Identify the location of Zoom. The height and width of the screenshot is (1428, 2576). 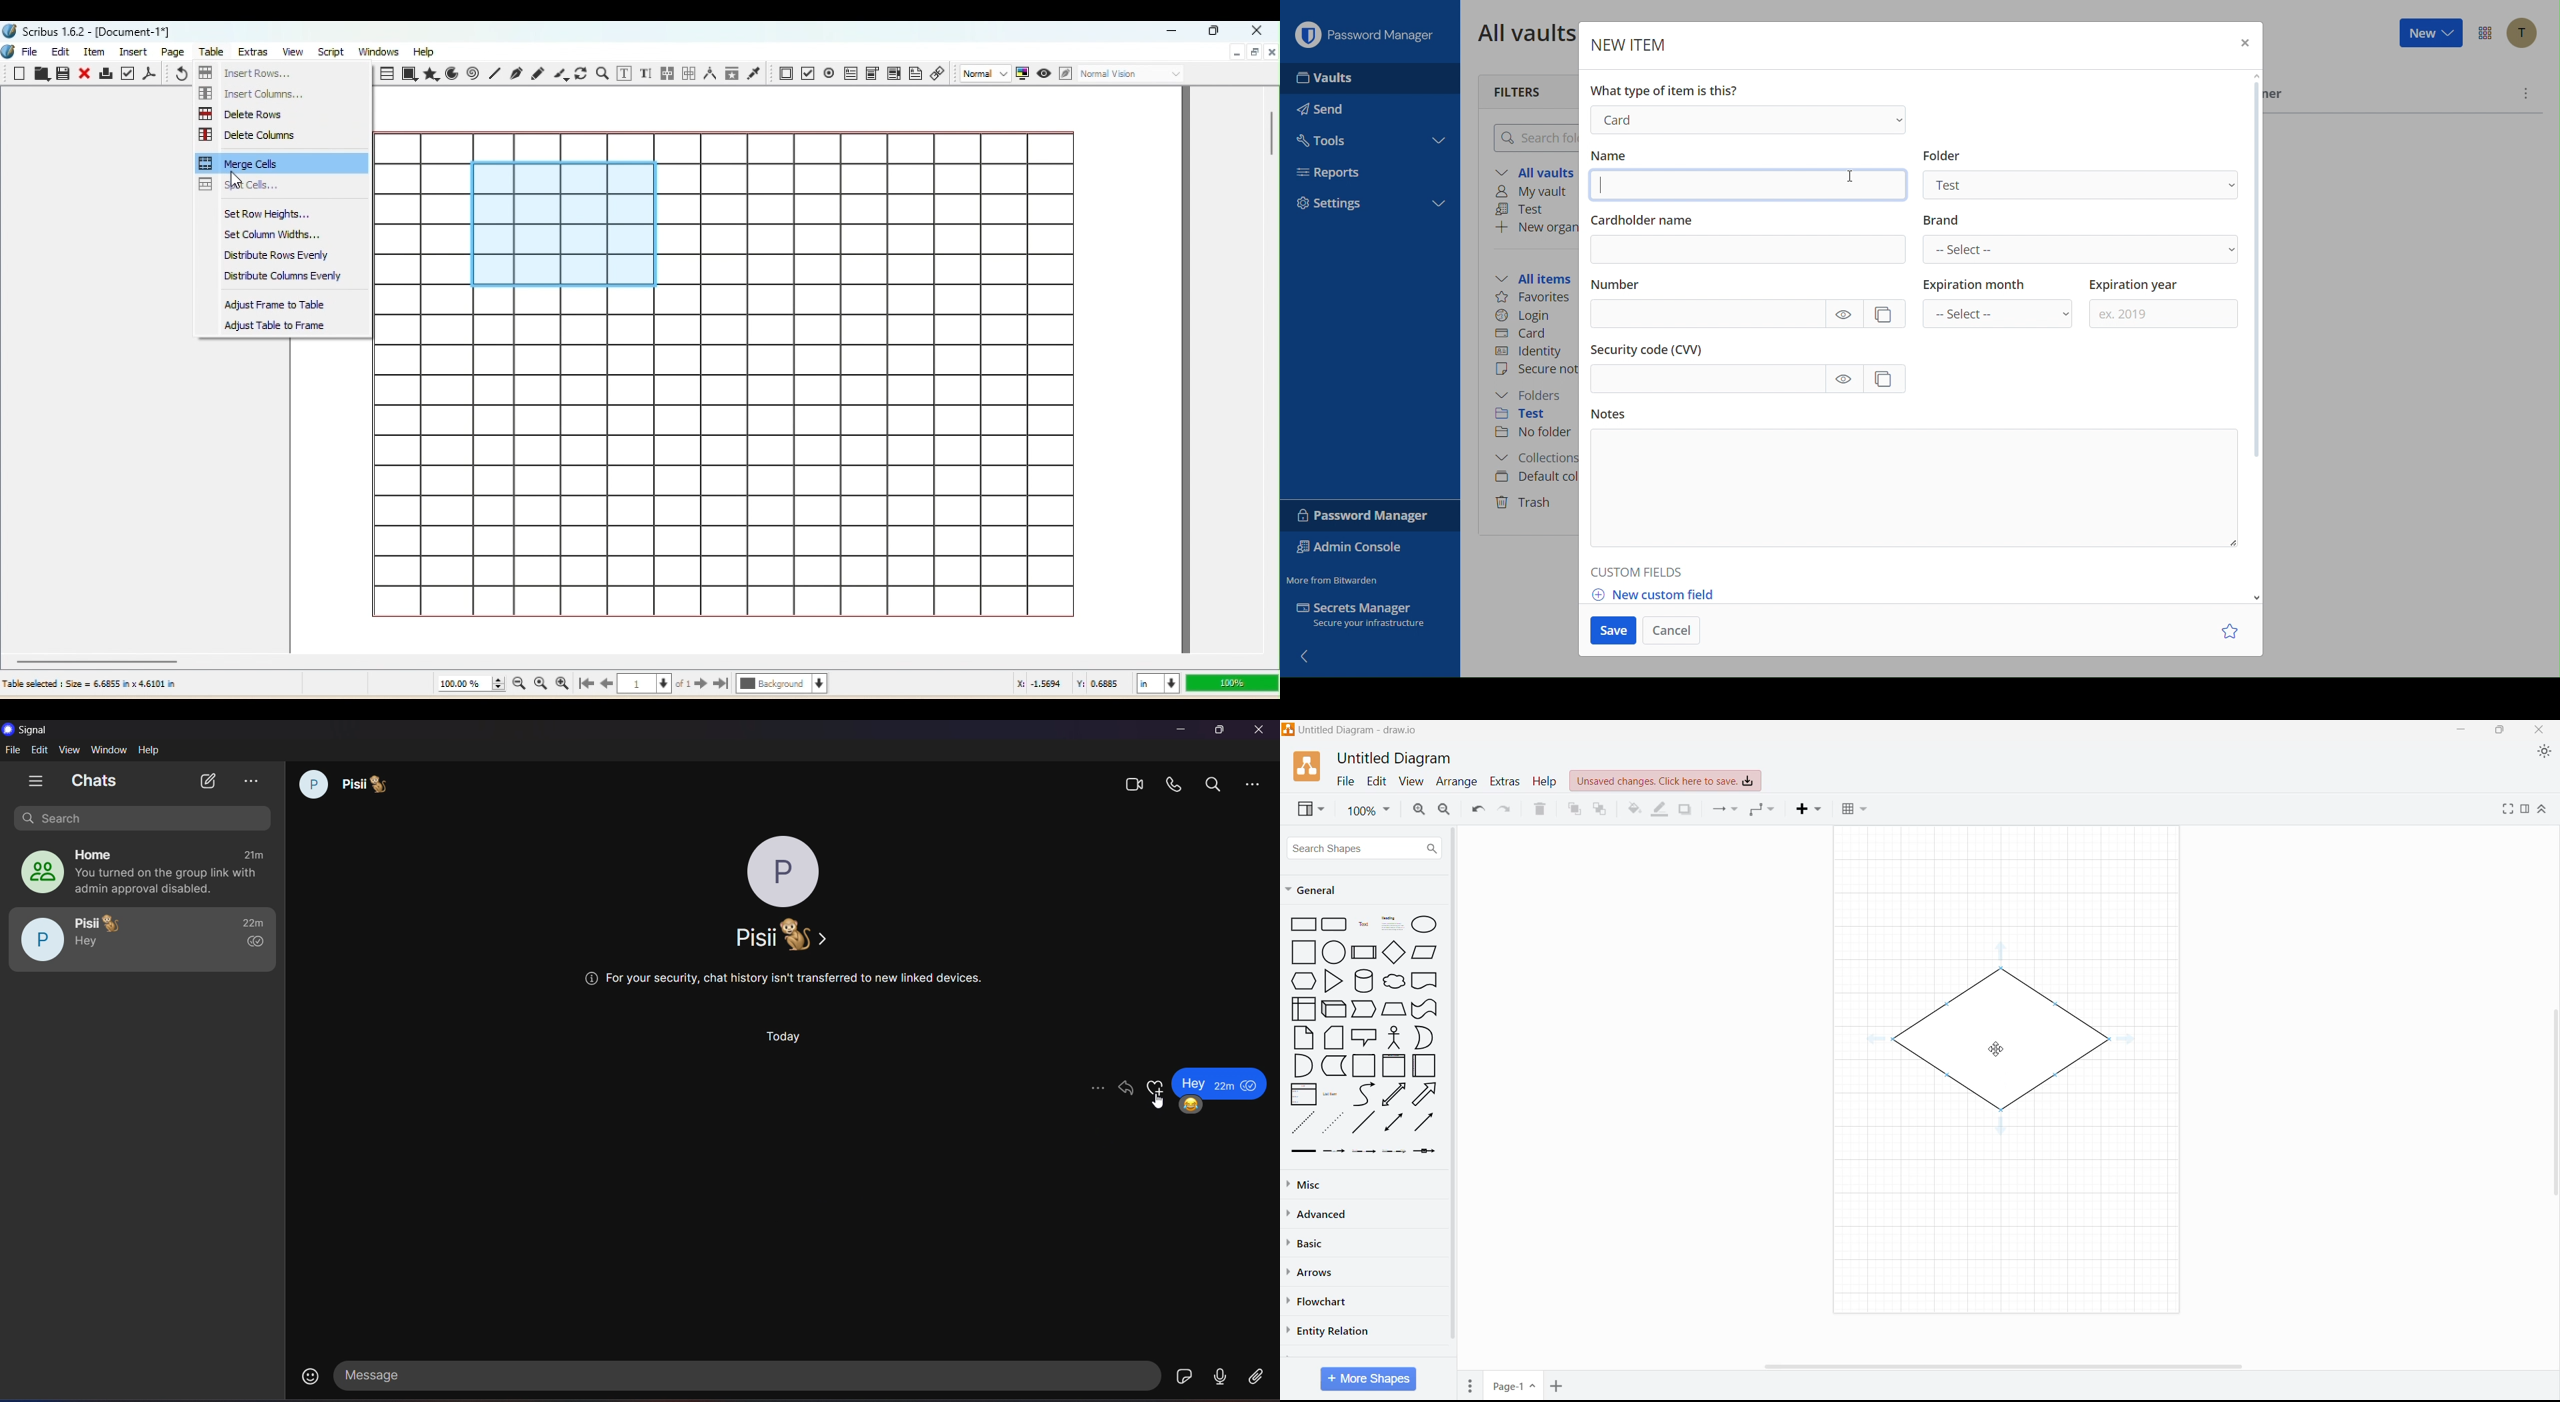
(1369, 811).